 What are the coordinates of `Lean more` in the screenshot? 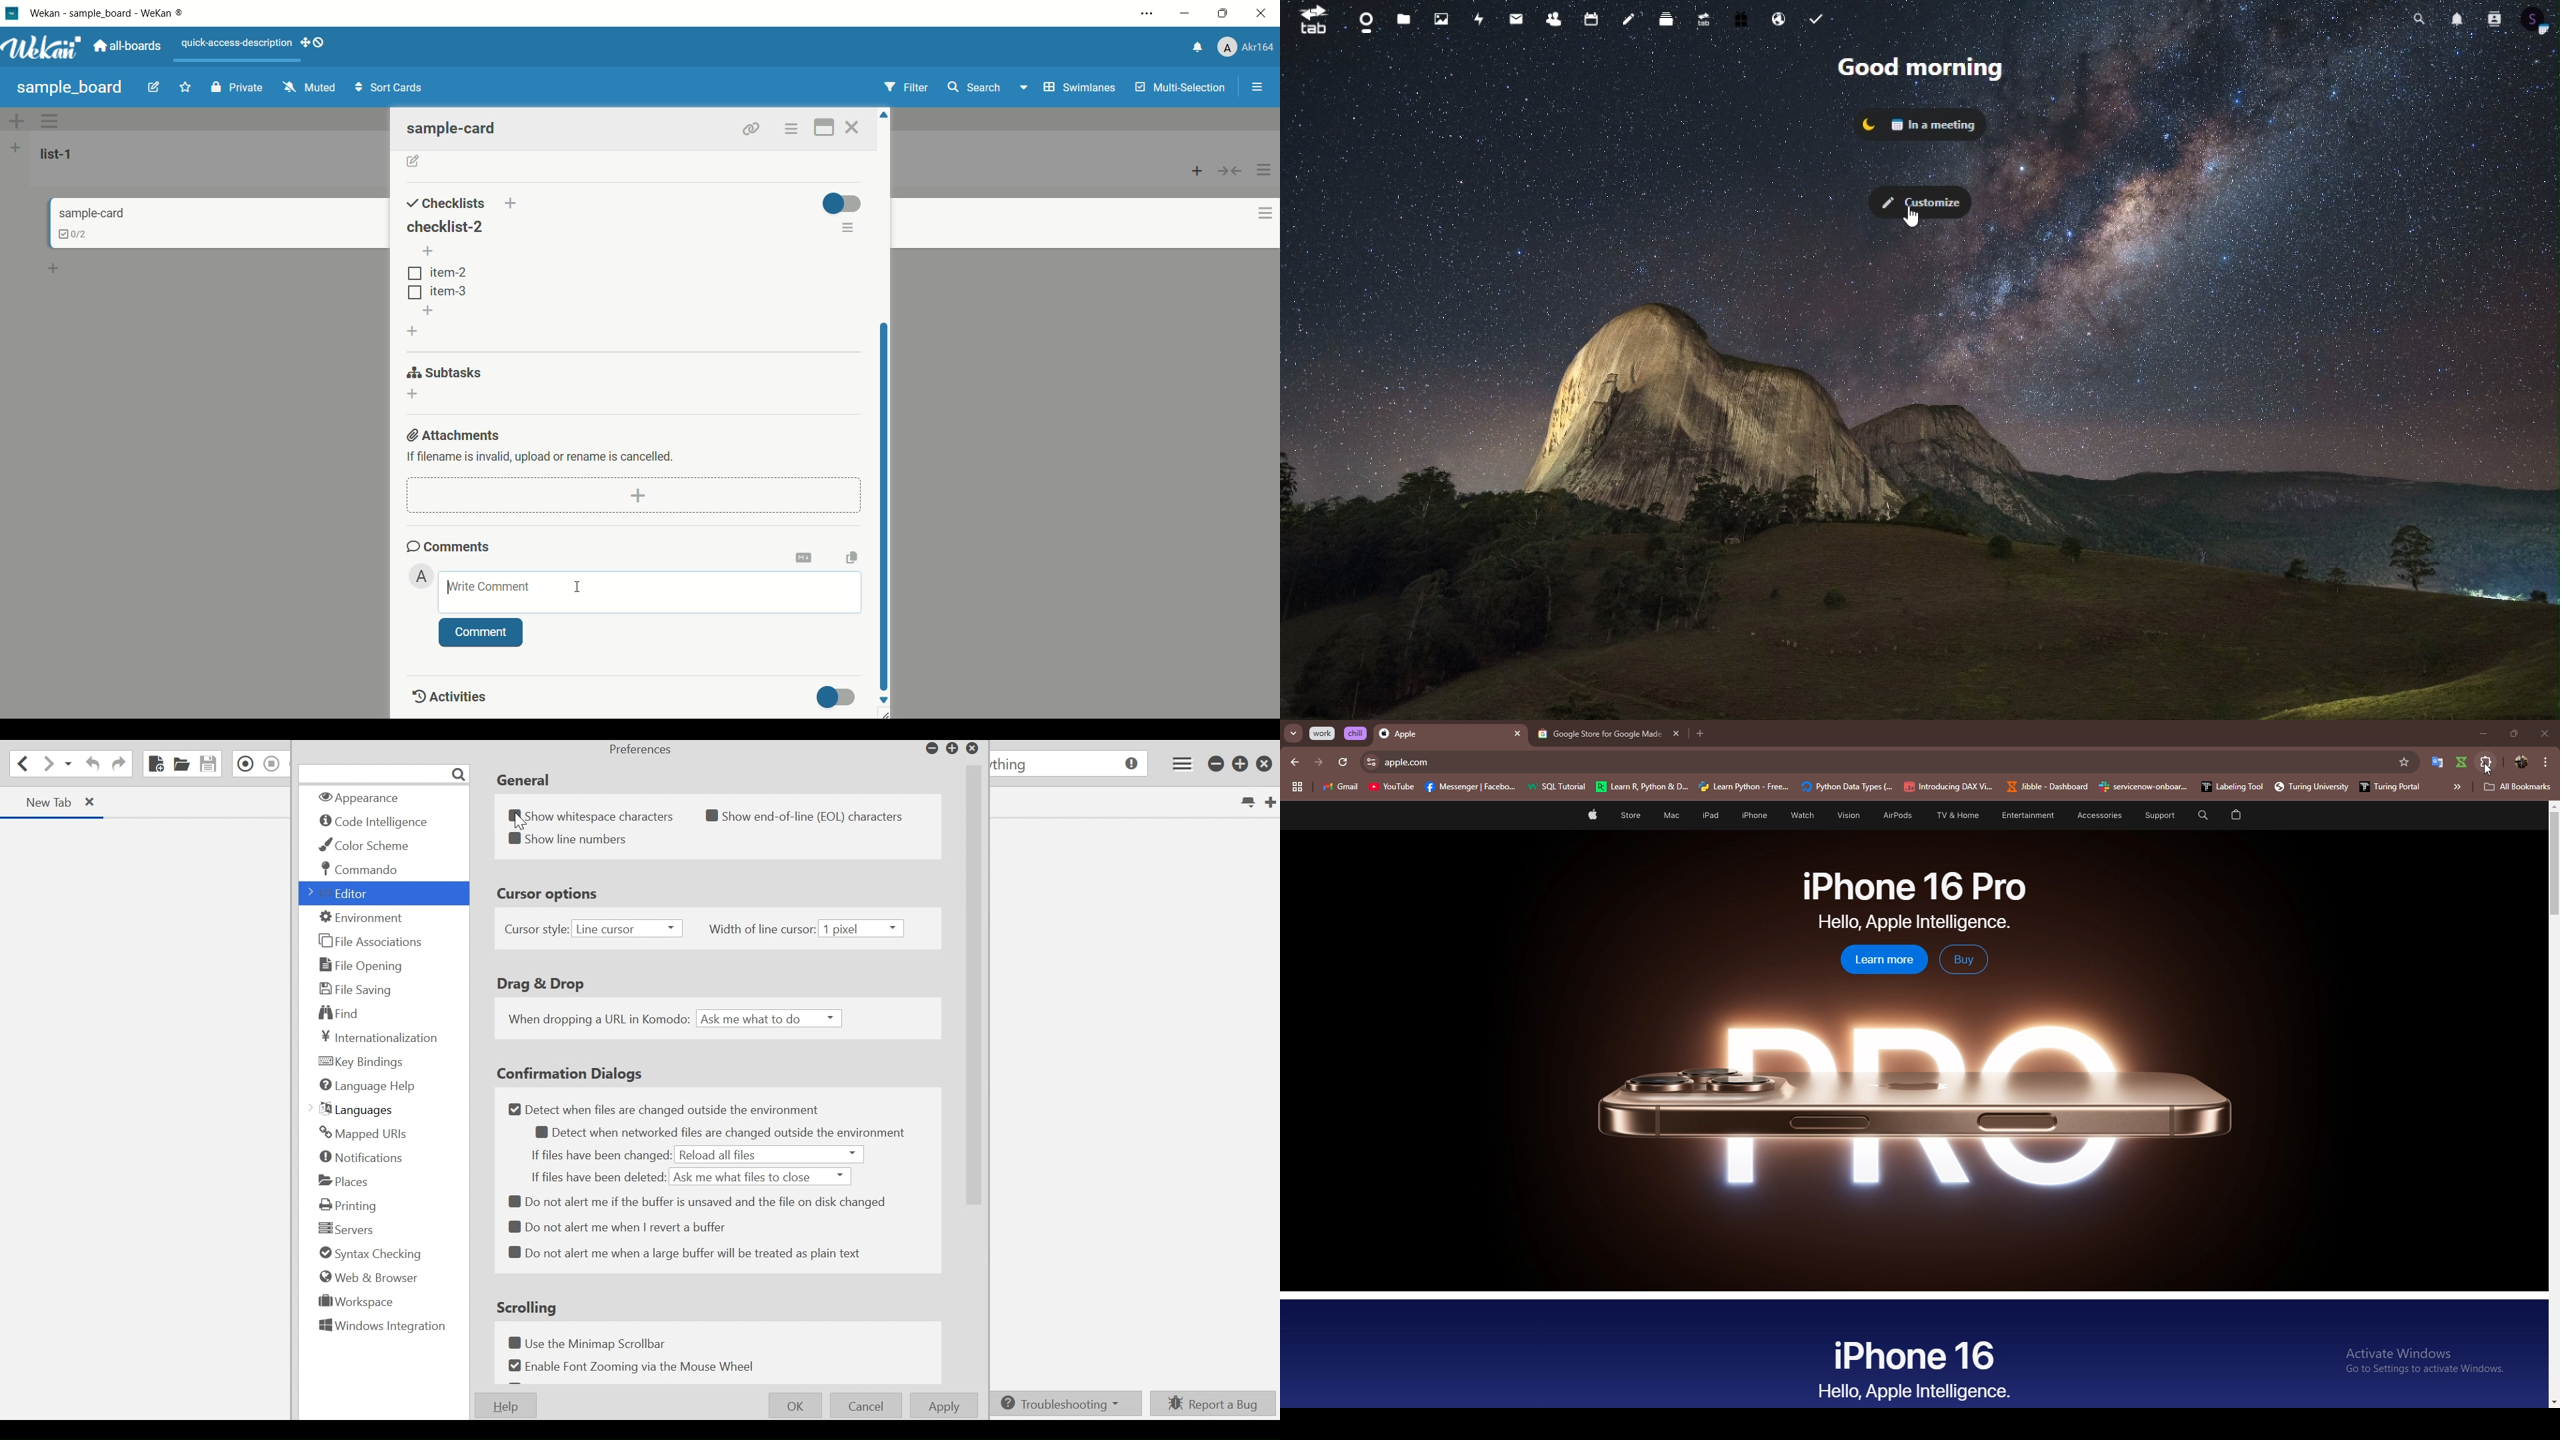 It's located at (1877, 961).